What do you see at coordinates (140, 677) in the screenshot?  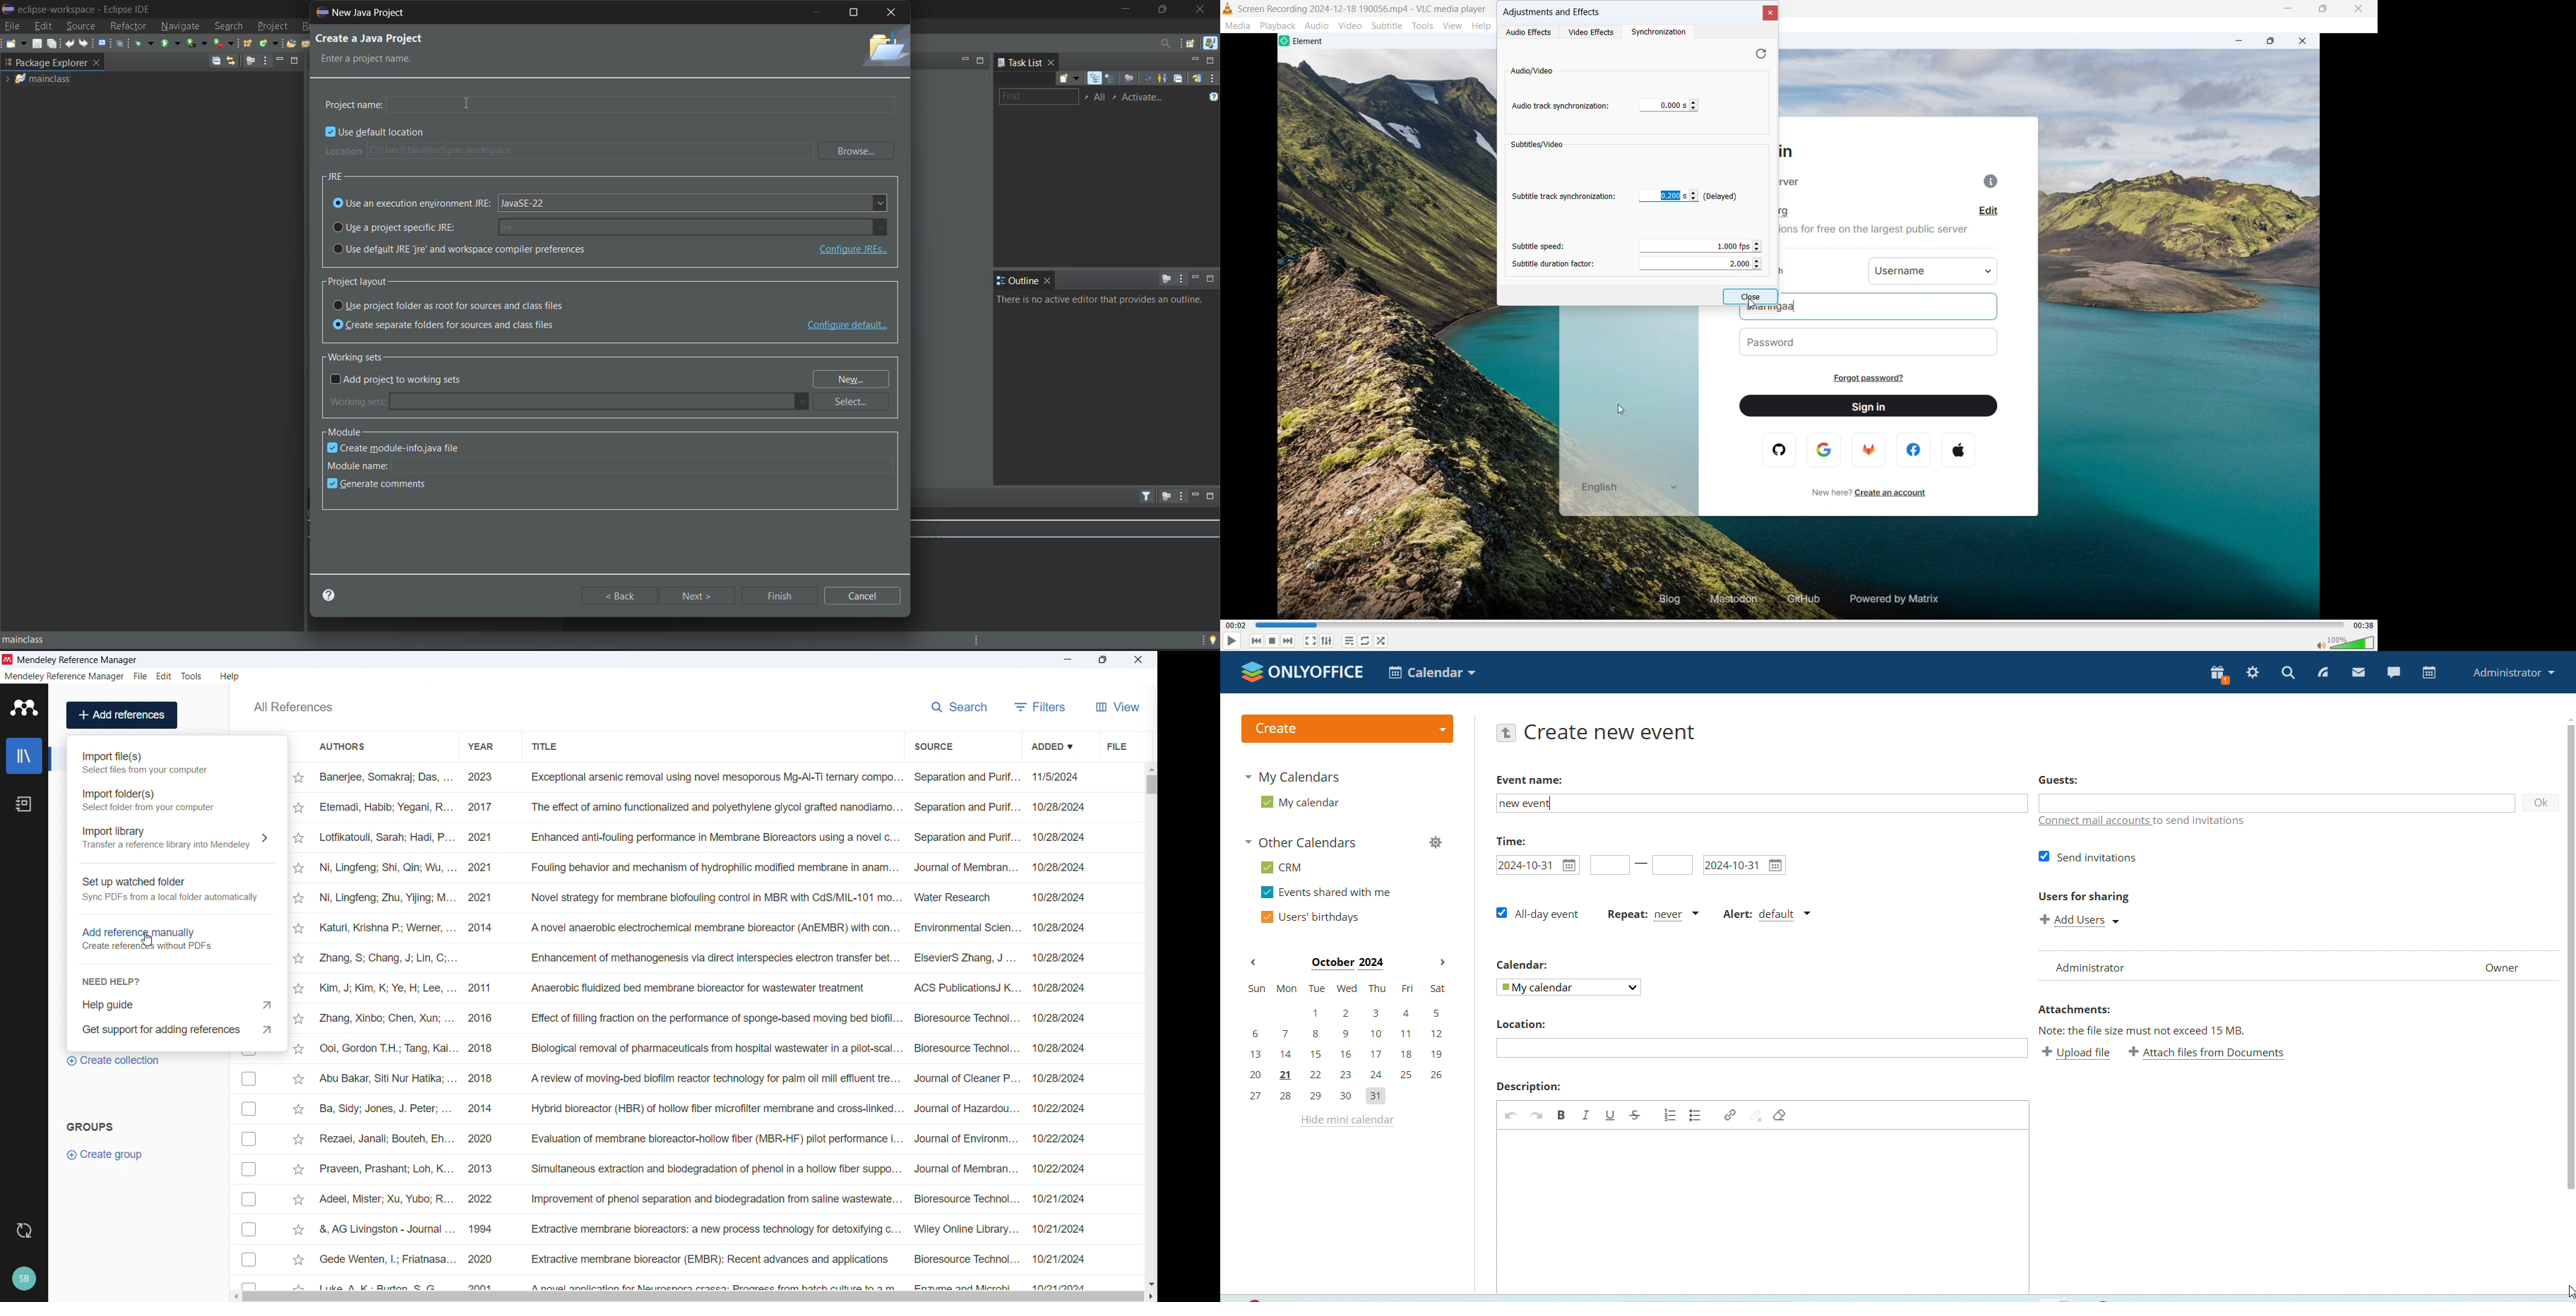 I see `file ` at bounding box center [140, 677].